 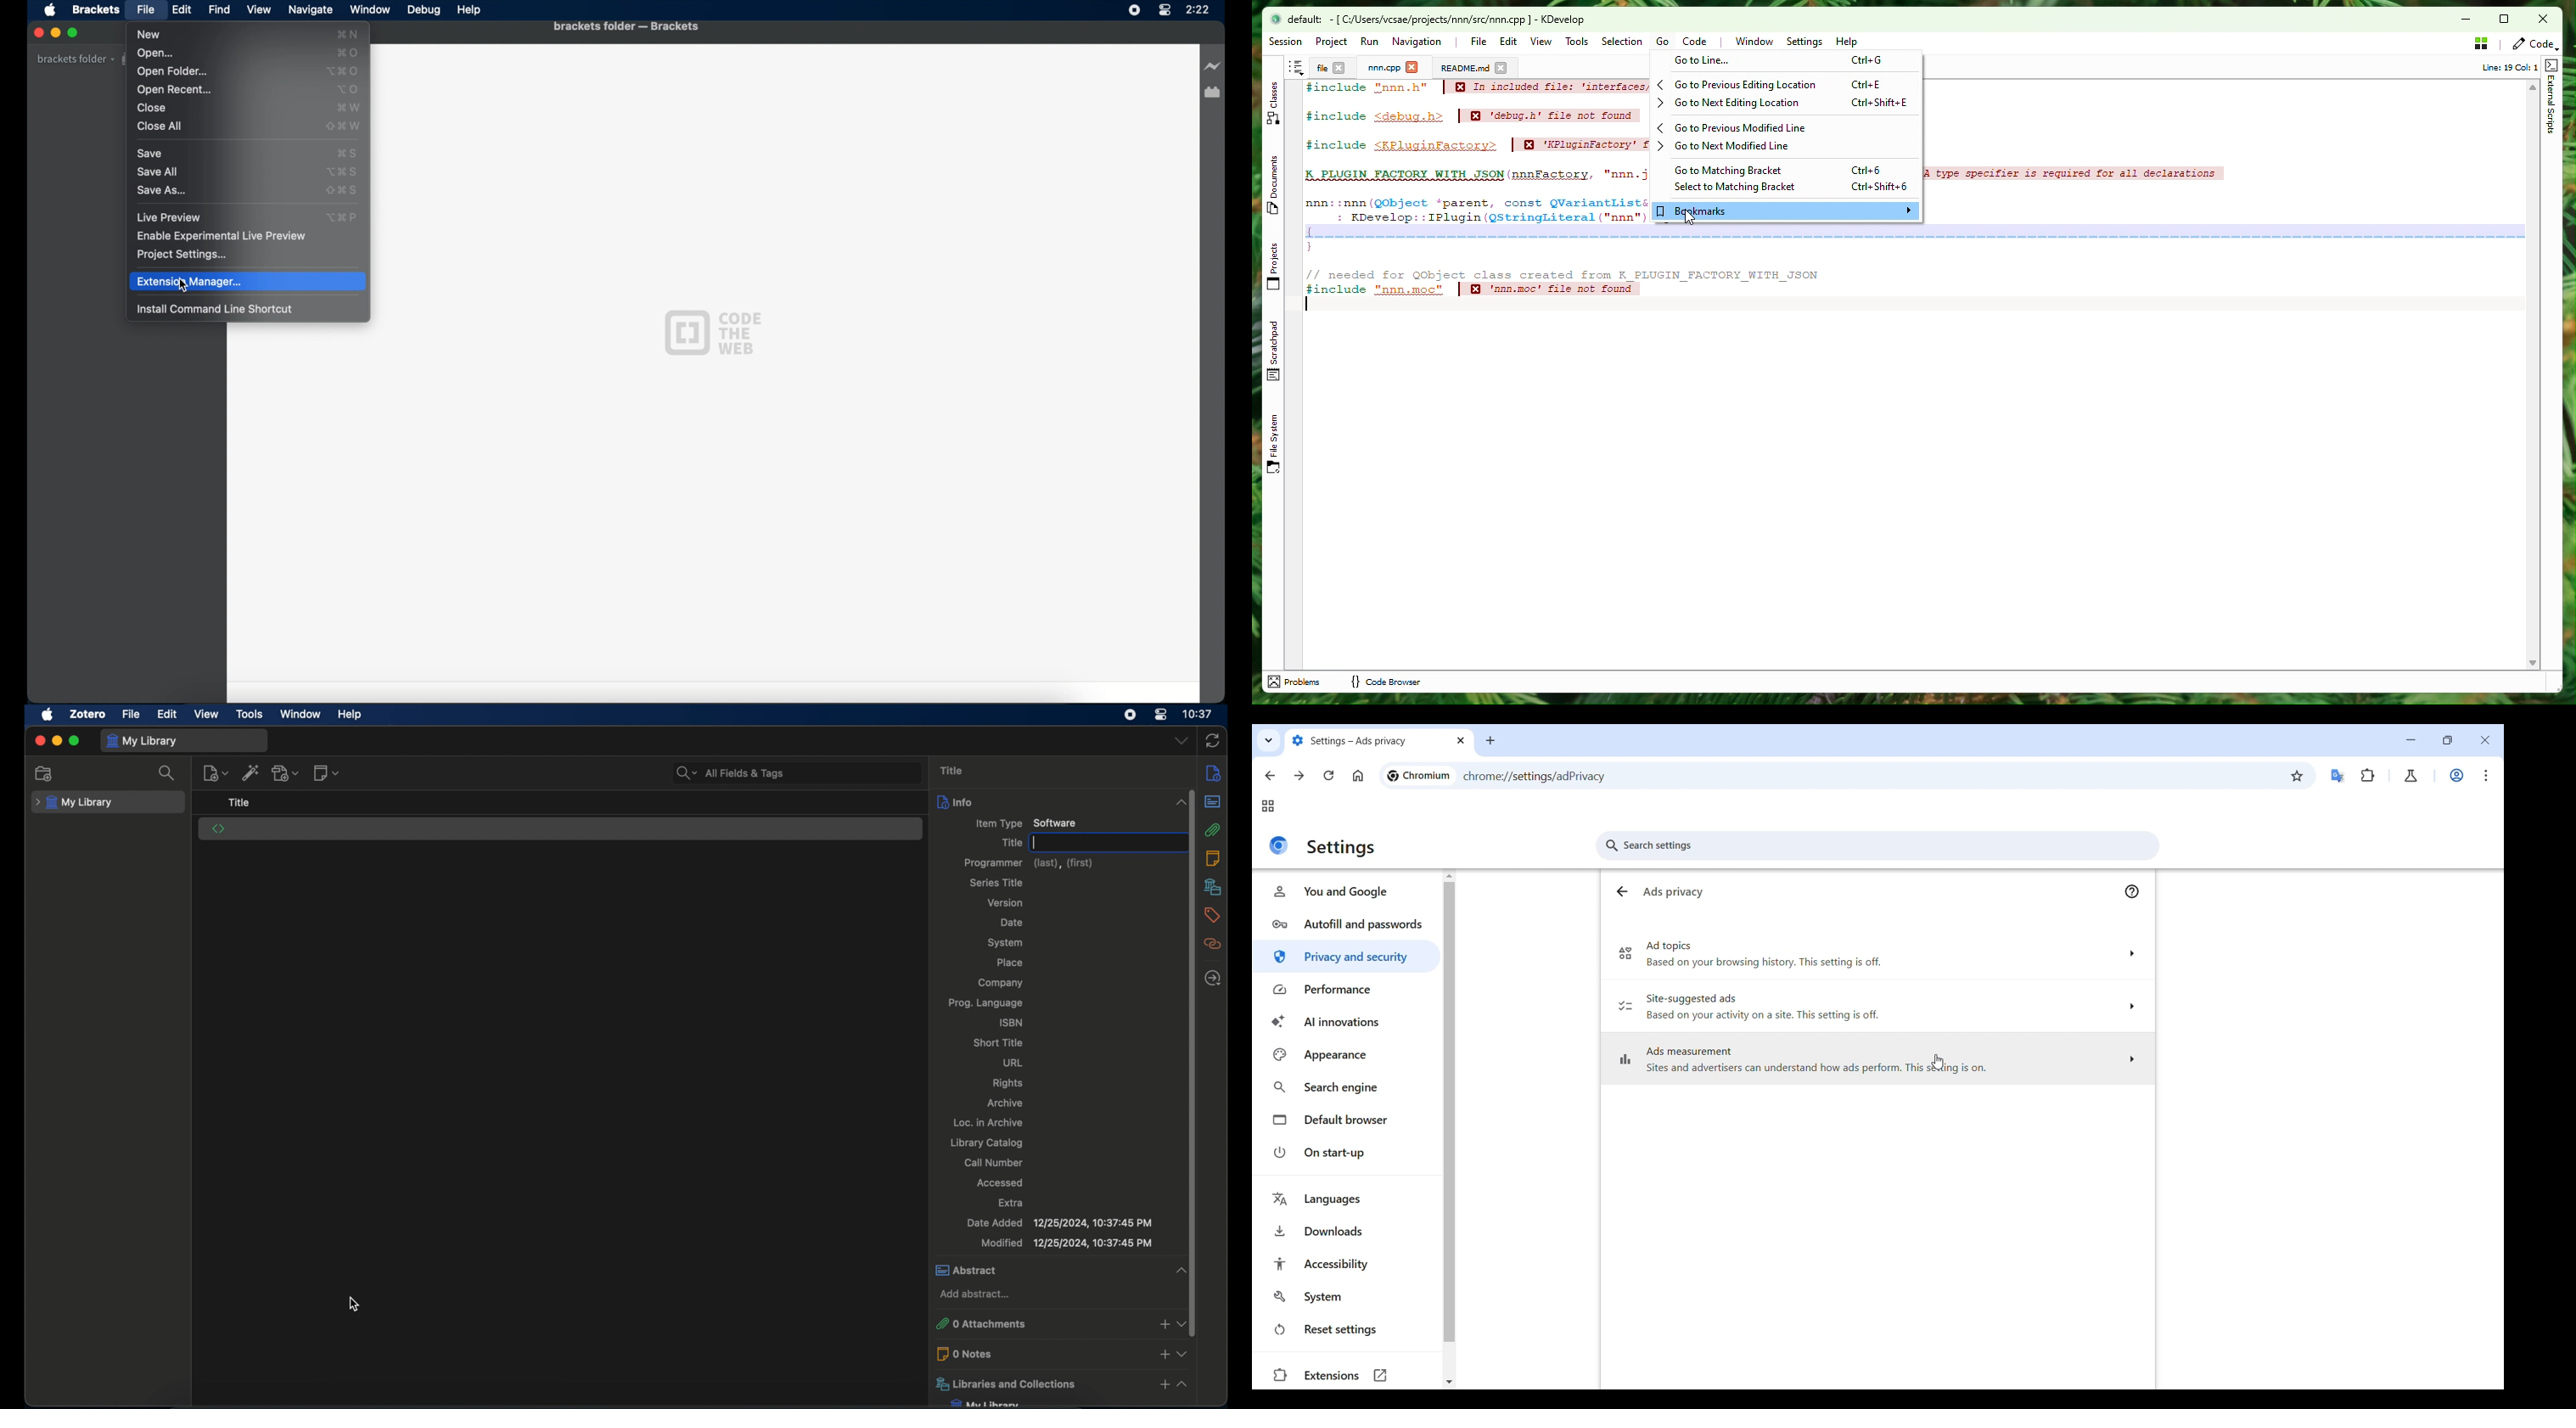 What do you see at coordinates (96, 10) in the screenshot?
I see `brackets` at bounding box center [96, 10].